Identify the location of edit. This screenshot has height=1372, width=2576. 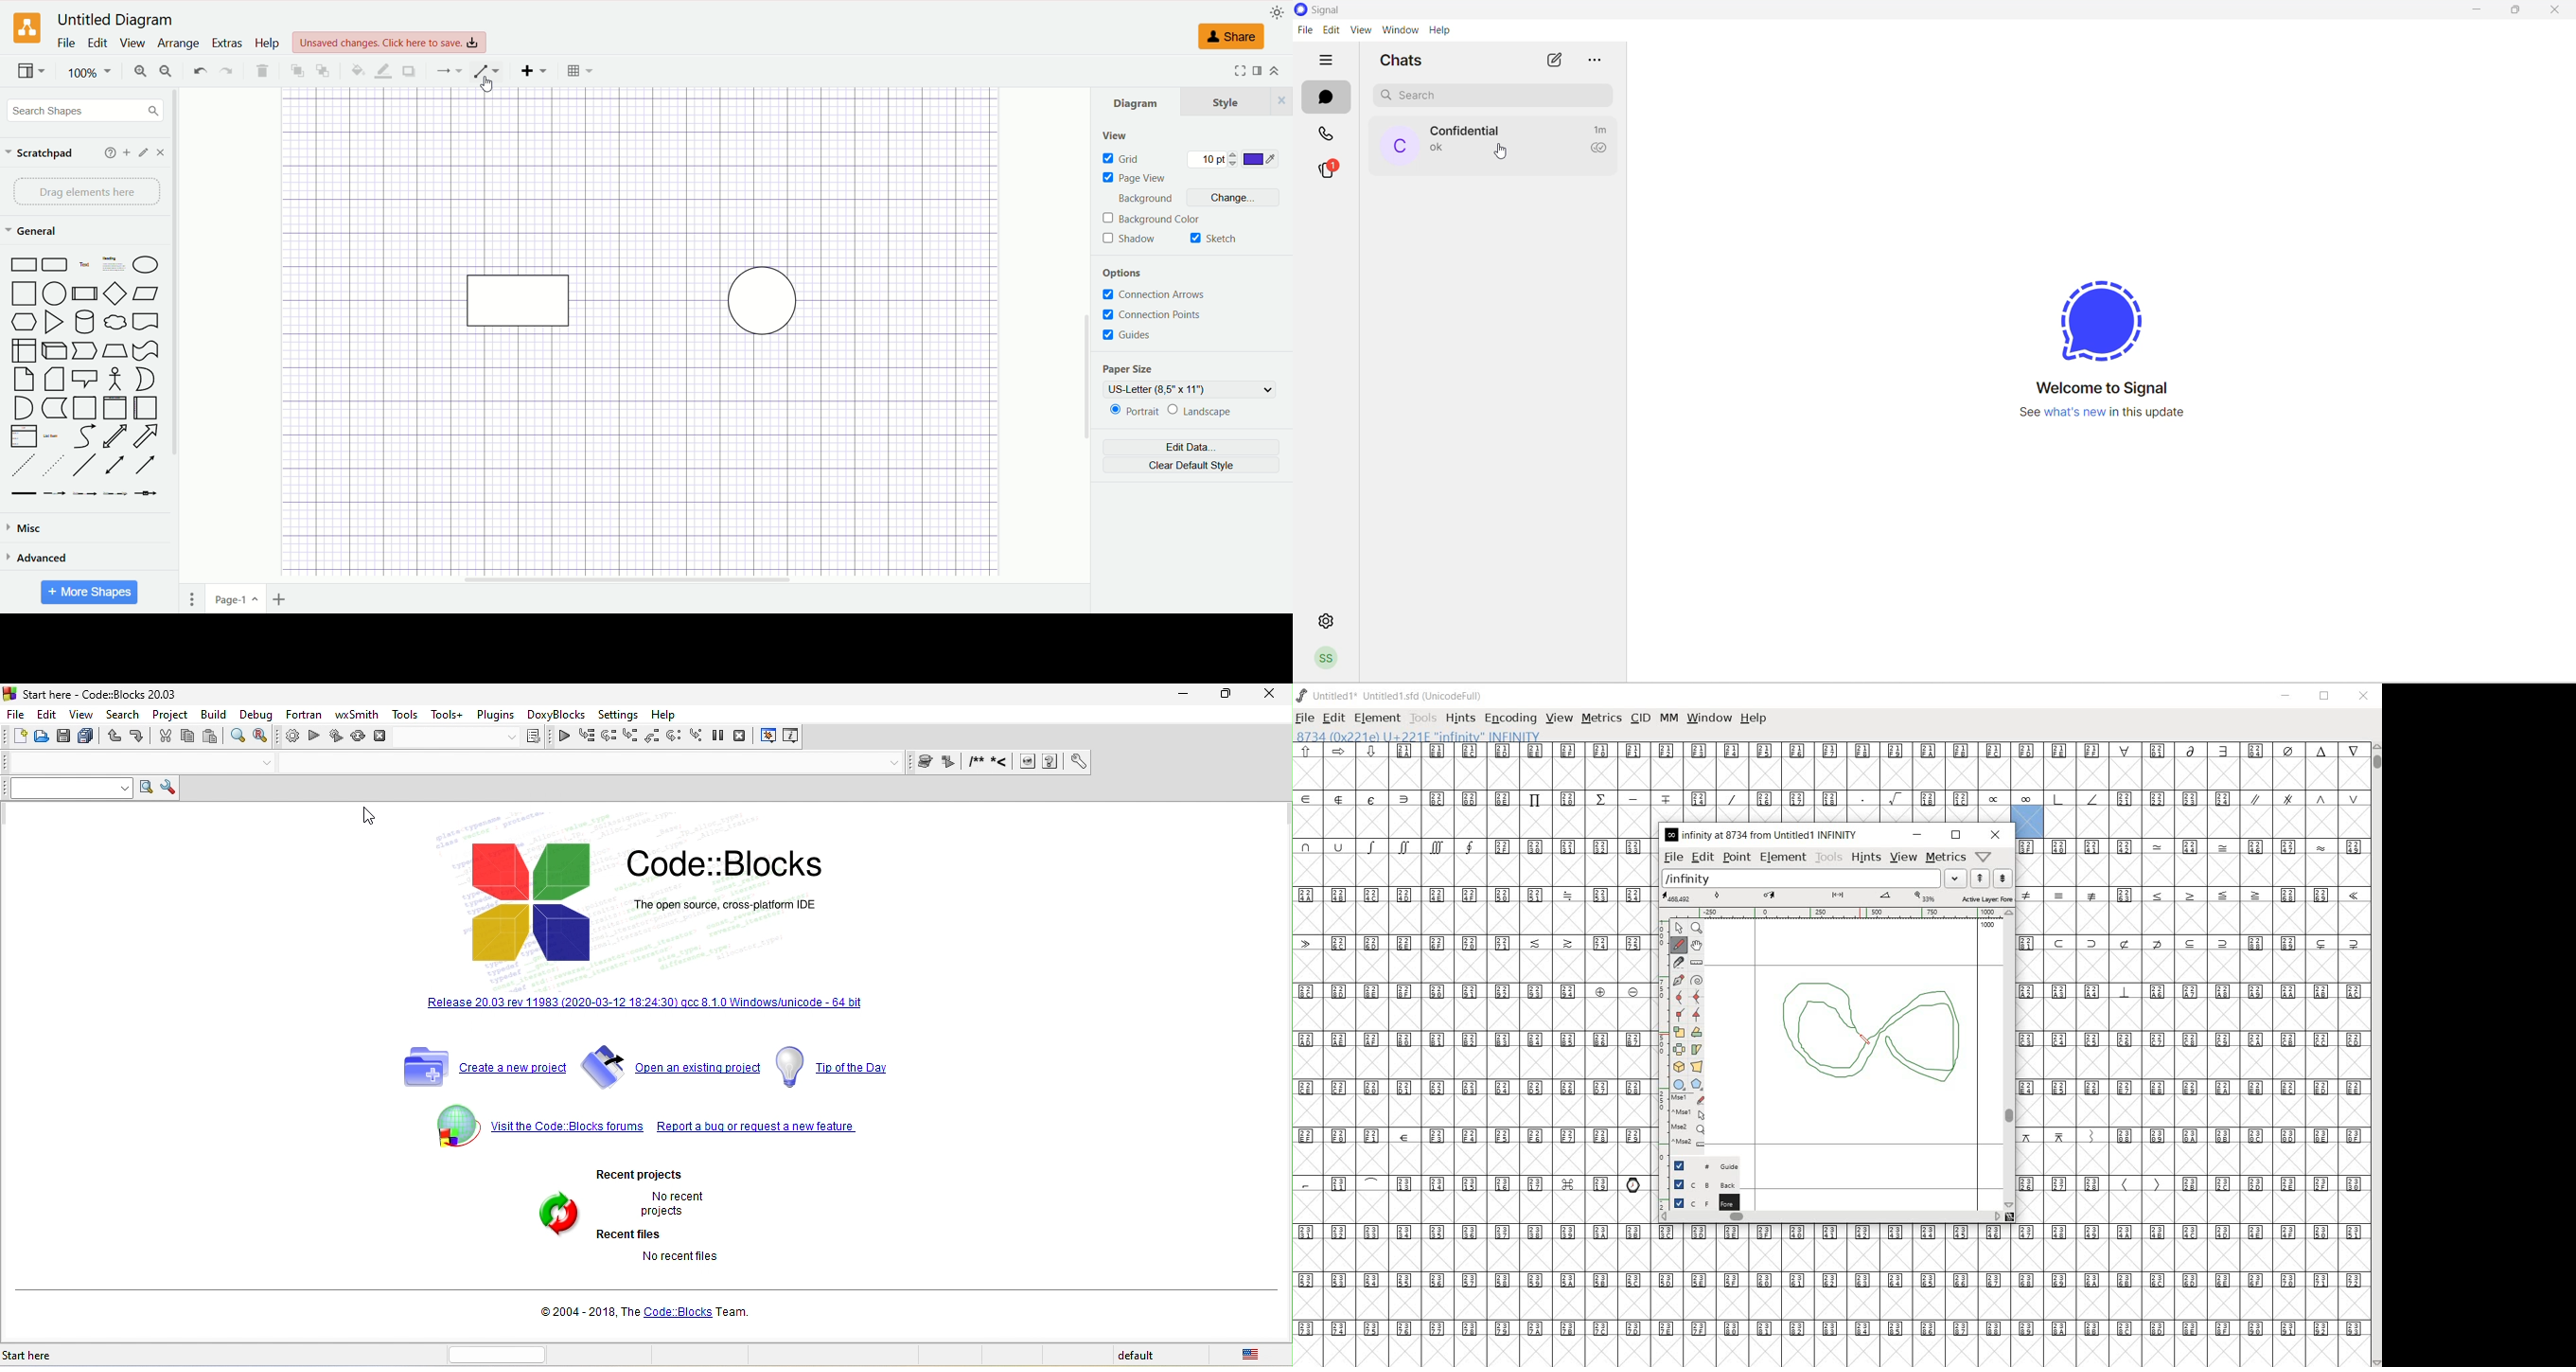
(143, 153).